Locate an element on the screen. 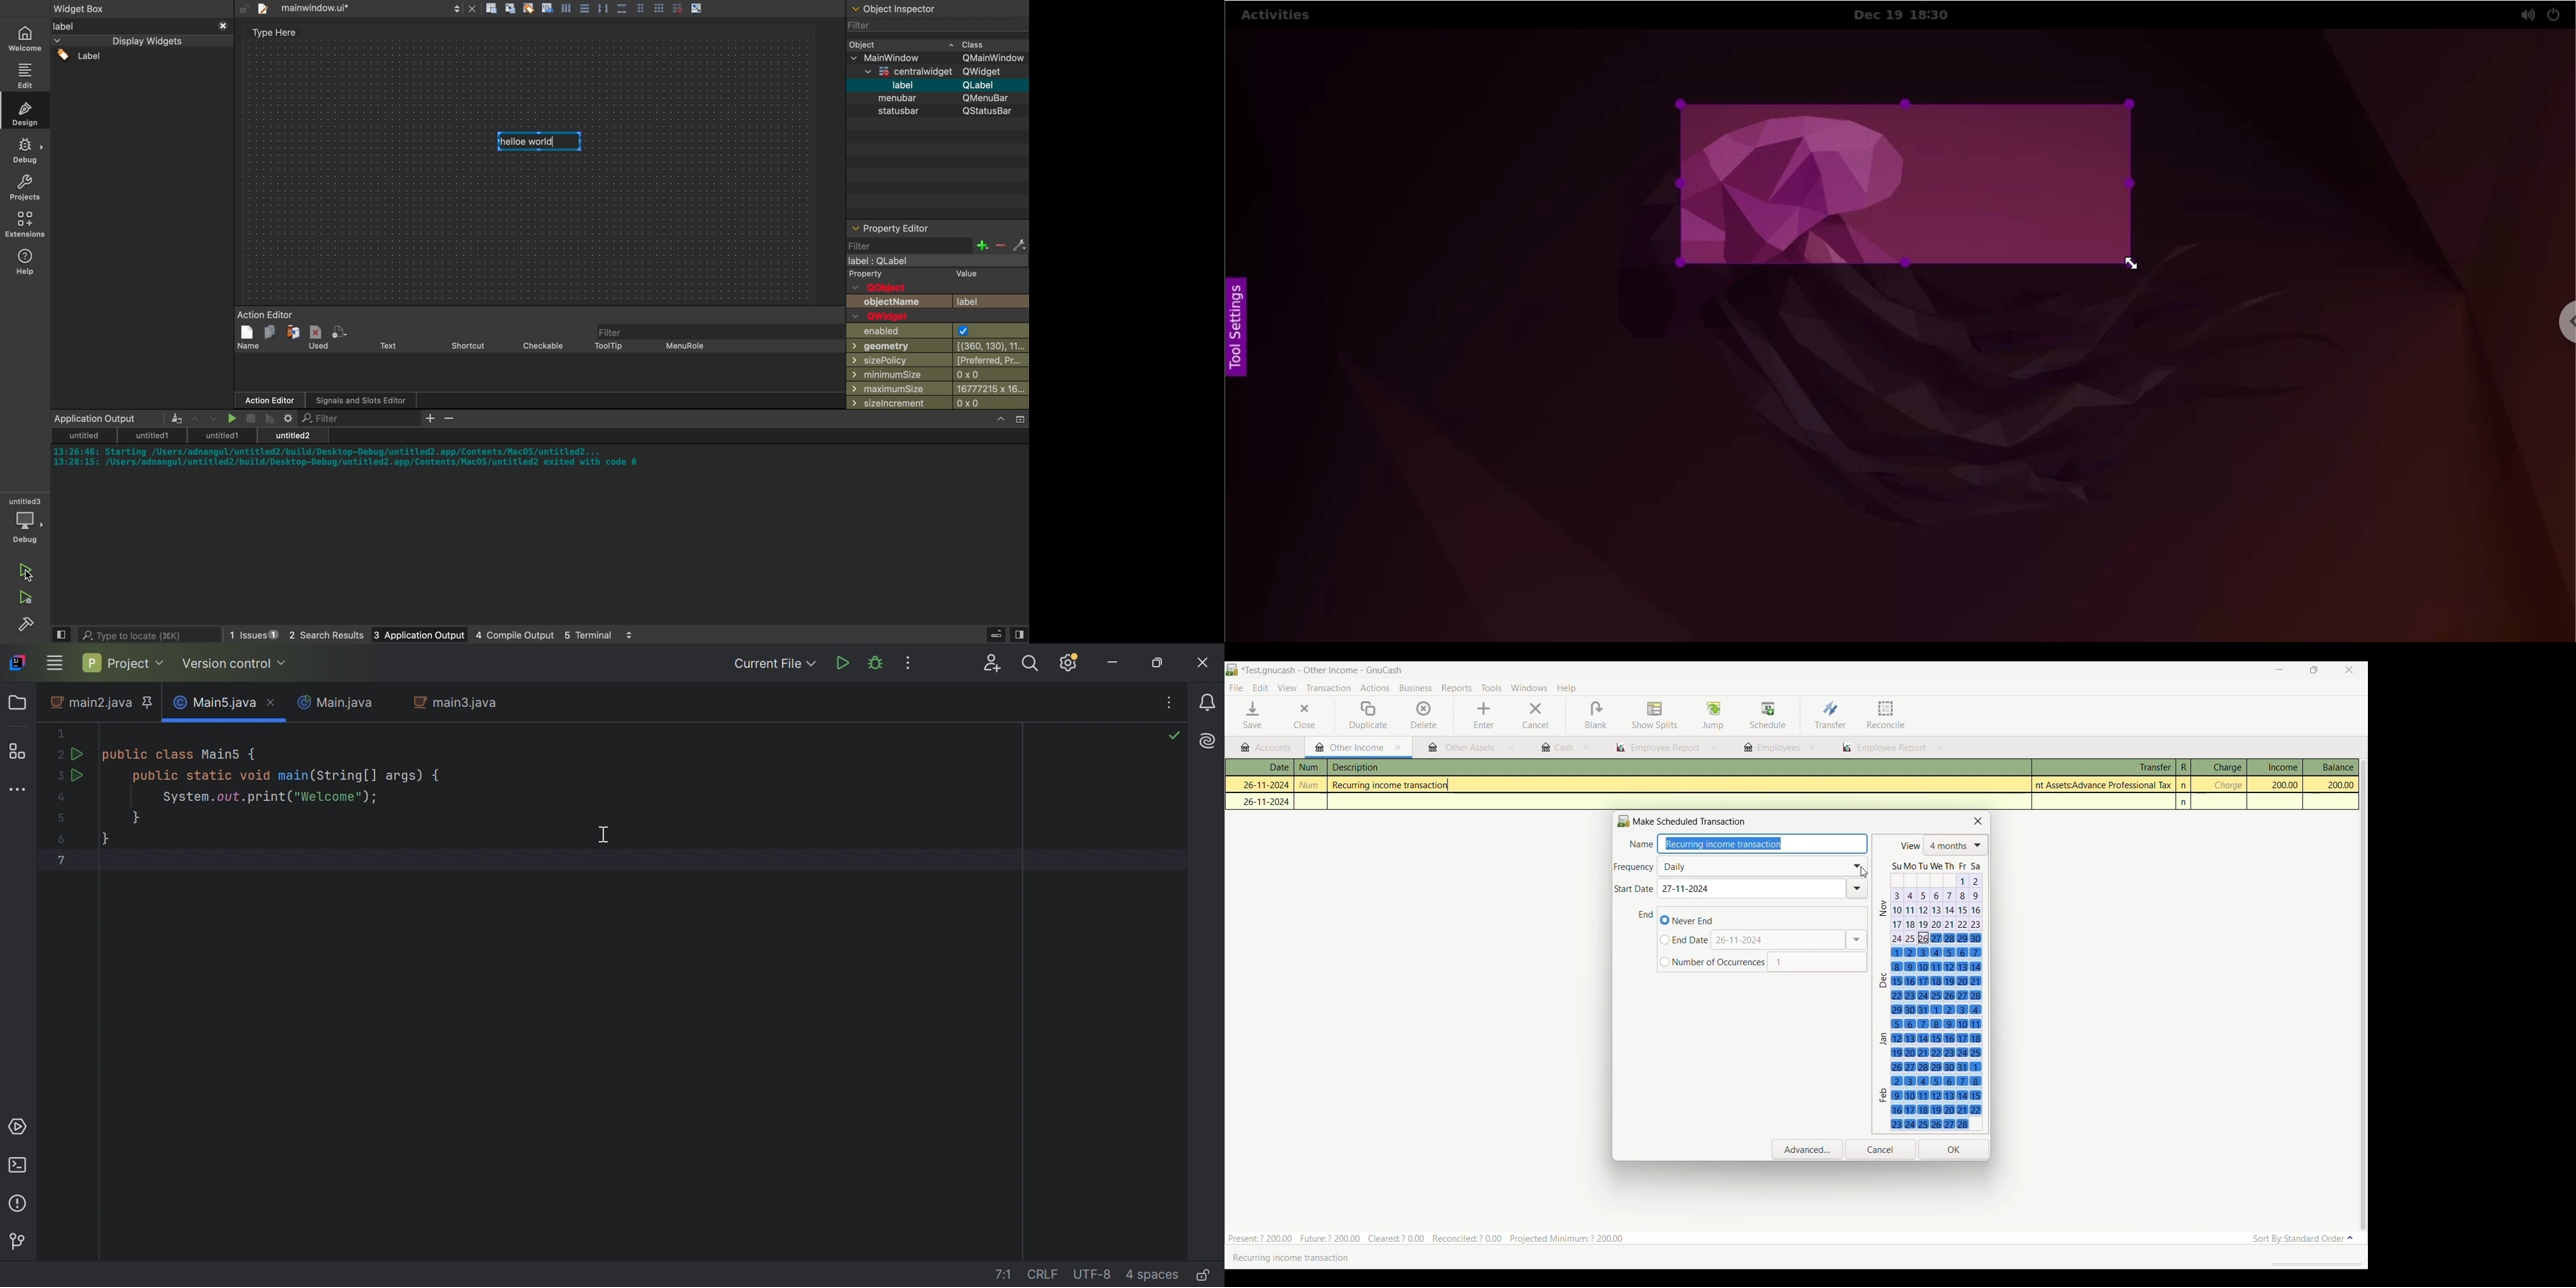 This screenshot has width=2576, height=1288. Income column is located at coordinates (2275, 767).